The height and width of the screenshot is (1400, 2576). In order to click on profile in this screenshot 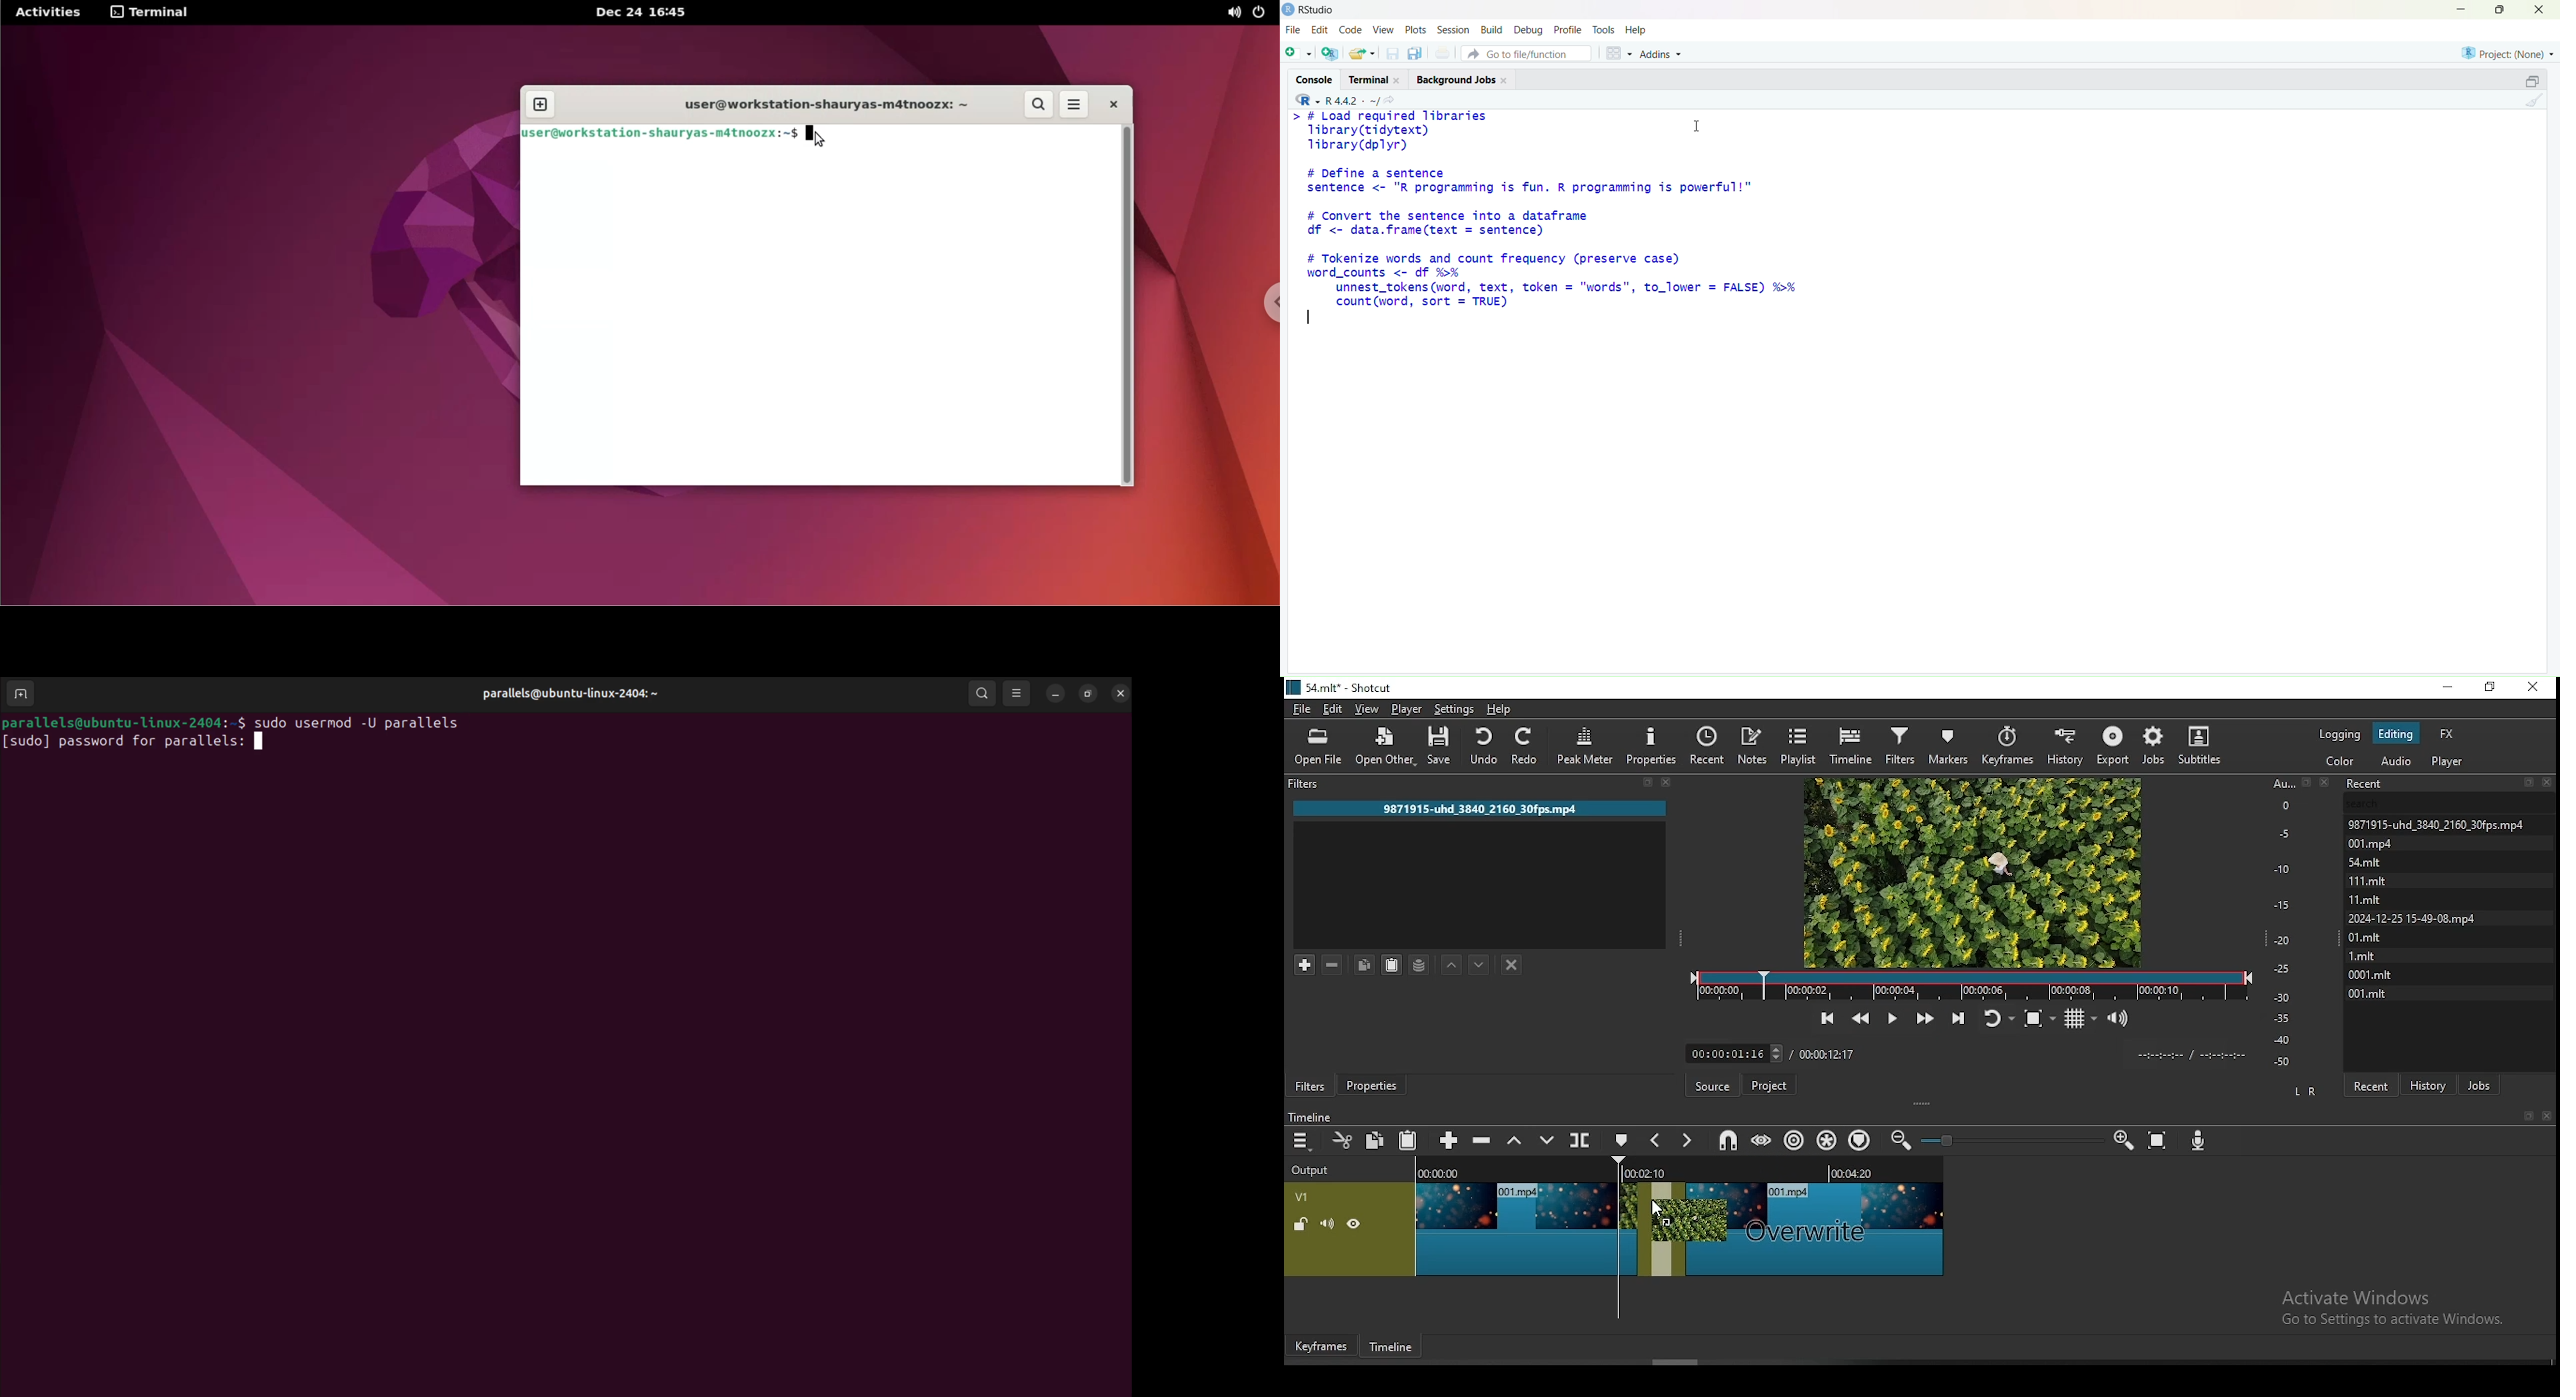, I will do `click(1567, 31)`.